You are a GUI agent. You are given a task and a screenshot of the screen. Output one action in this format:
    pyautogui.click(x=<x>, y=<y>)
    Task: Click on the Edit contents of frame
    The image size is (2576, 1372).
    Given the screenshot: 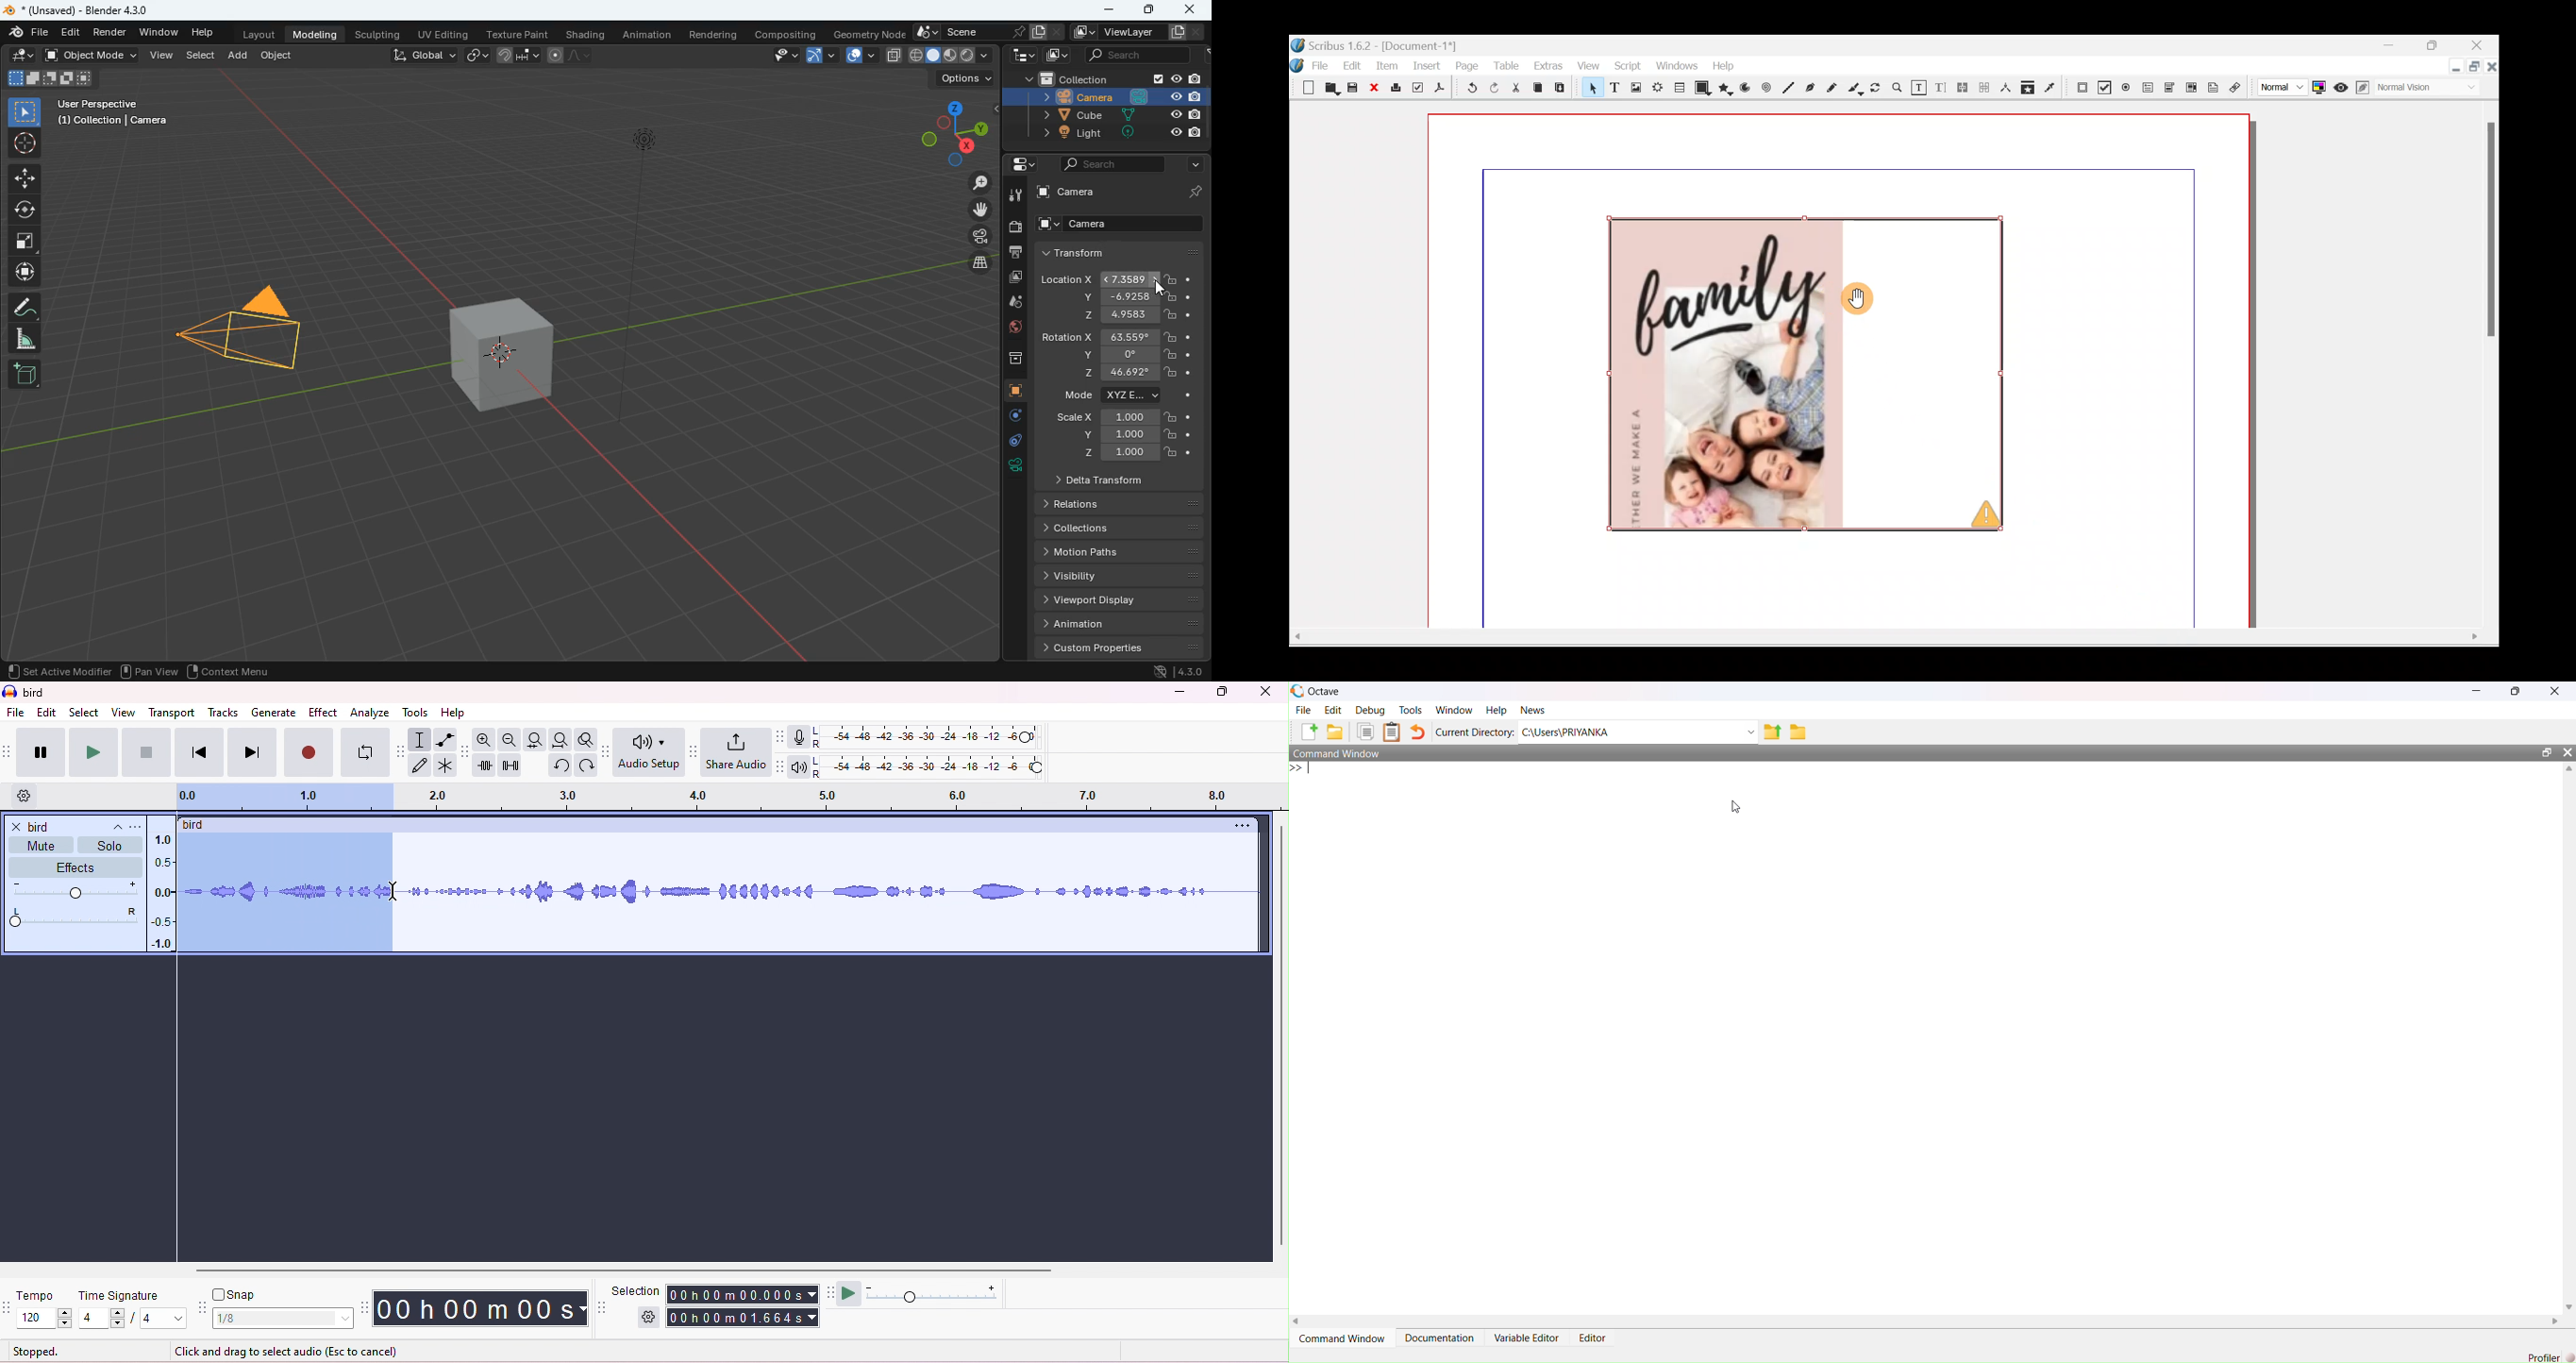 What is the action you would take?
    pyautogui.click(x=1919, y=88)
    